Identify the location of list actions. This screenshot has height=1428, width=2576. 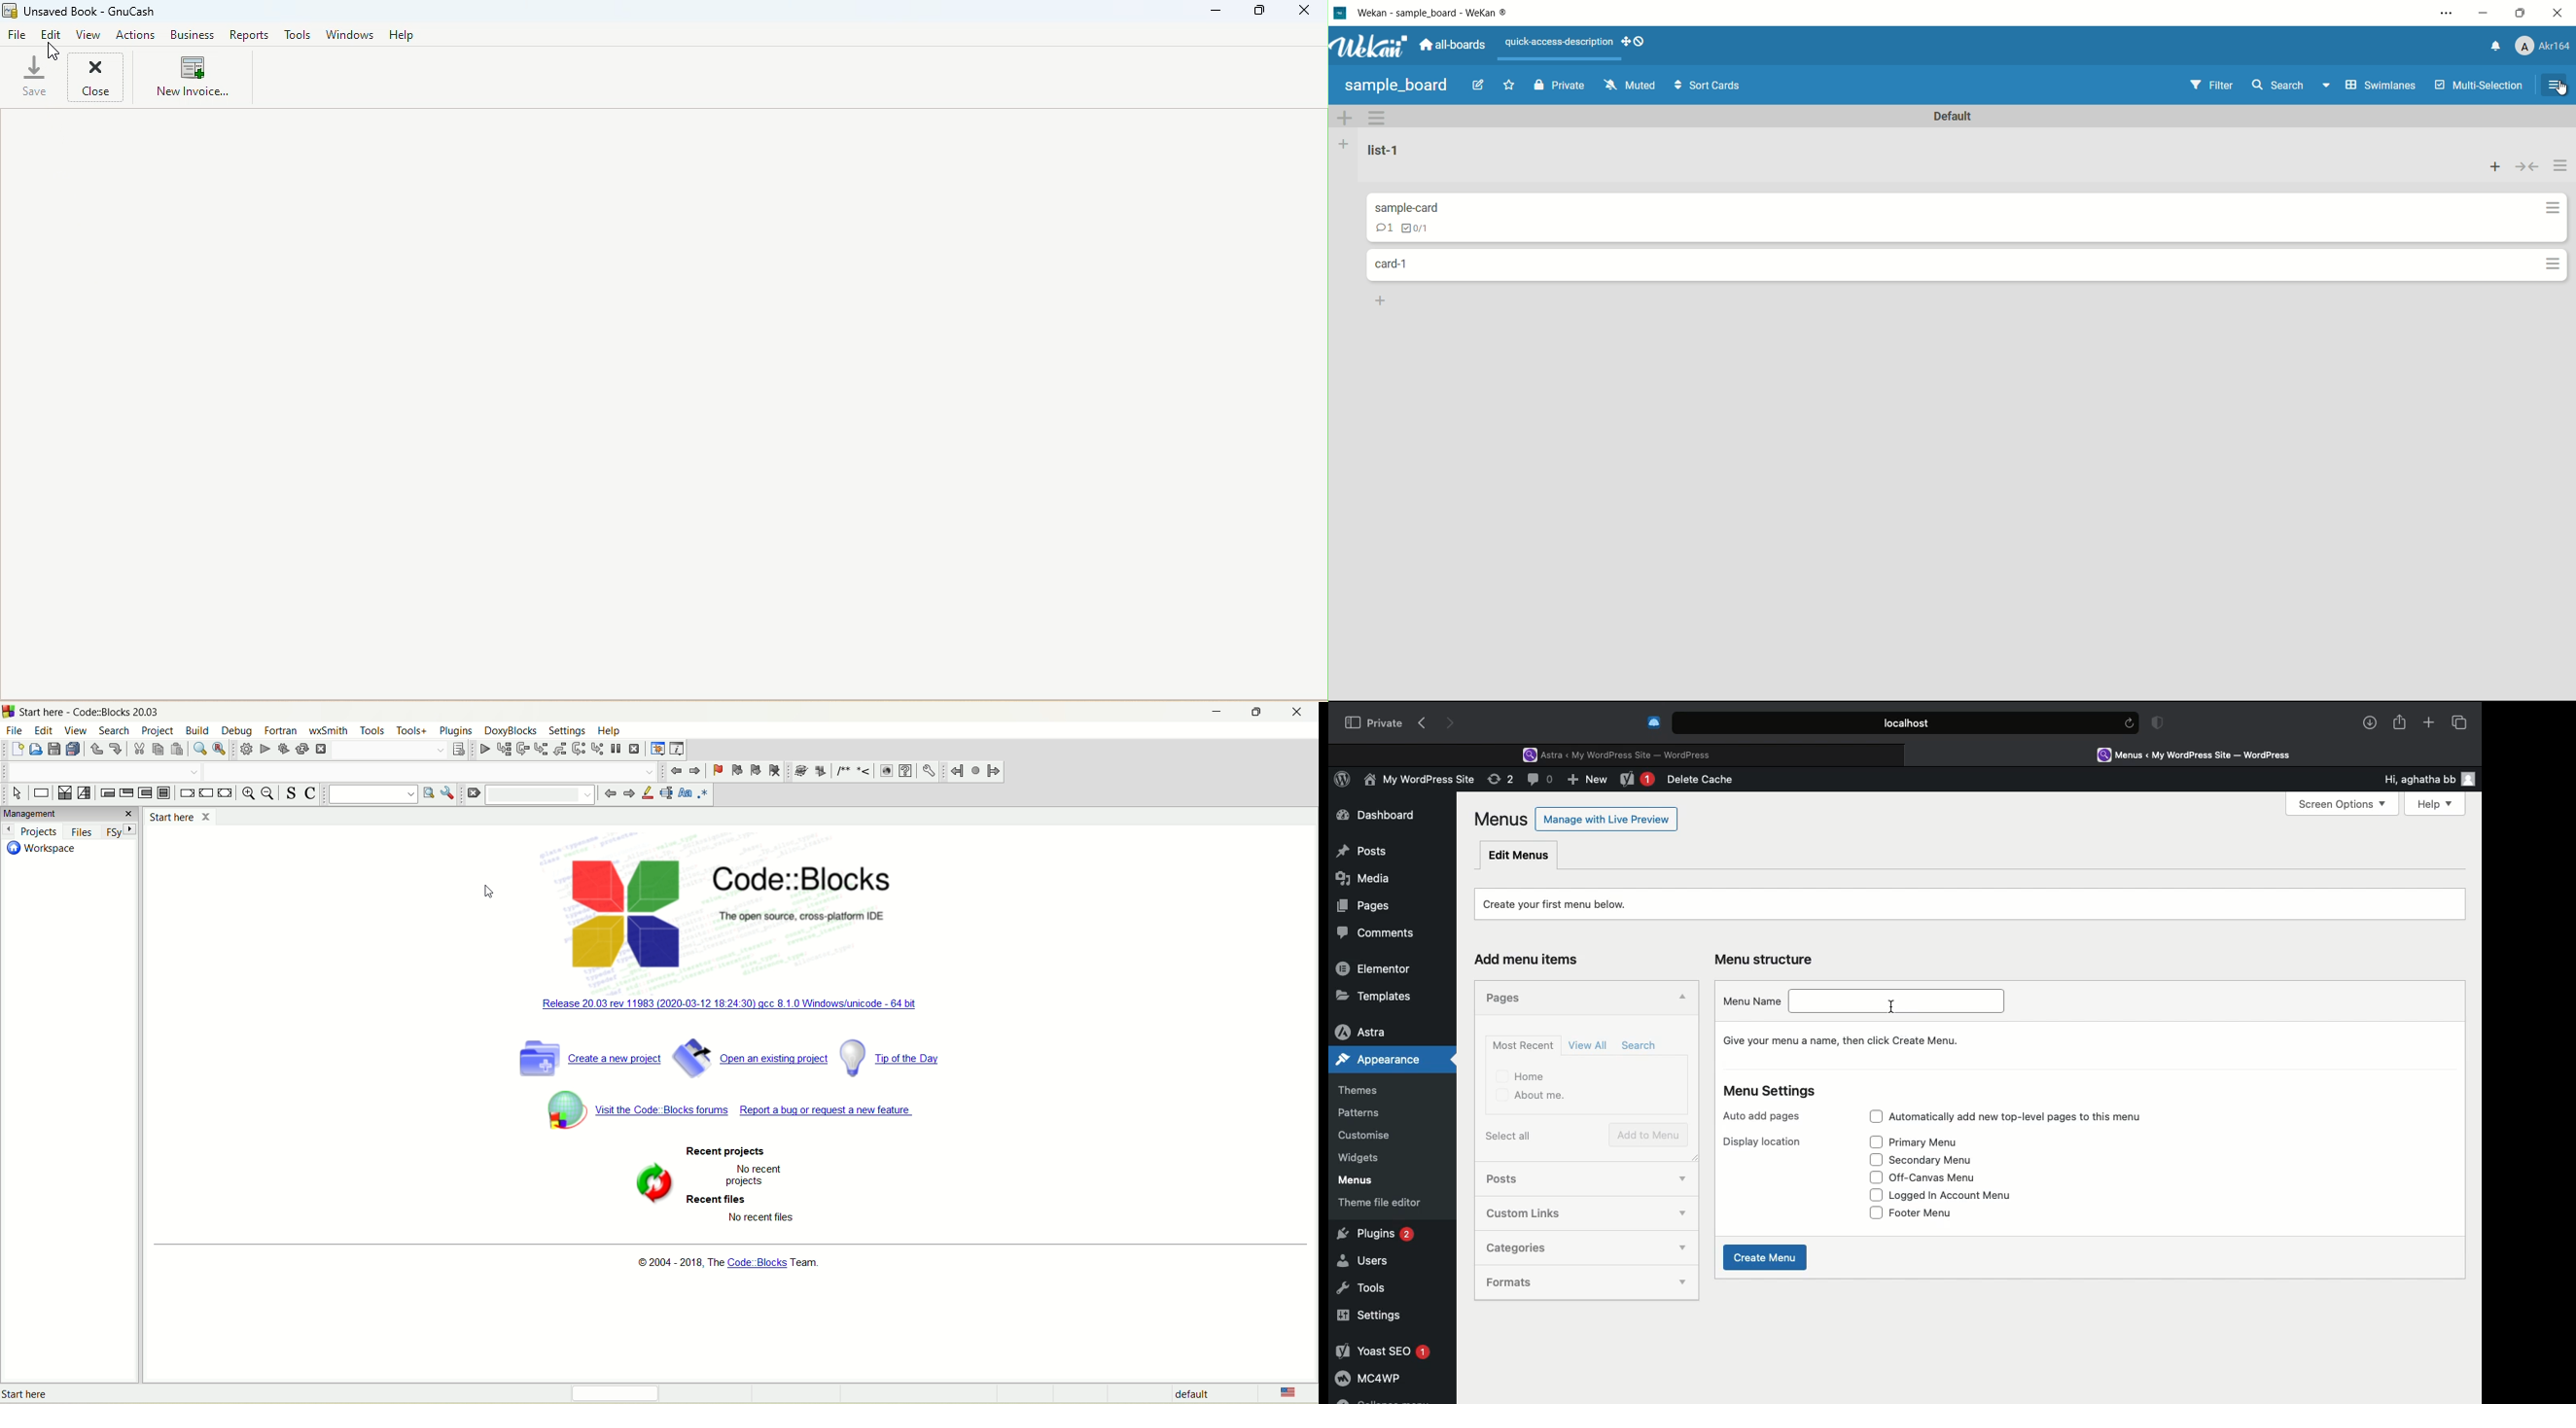
(2562, 167).